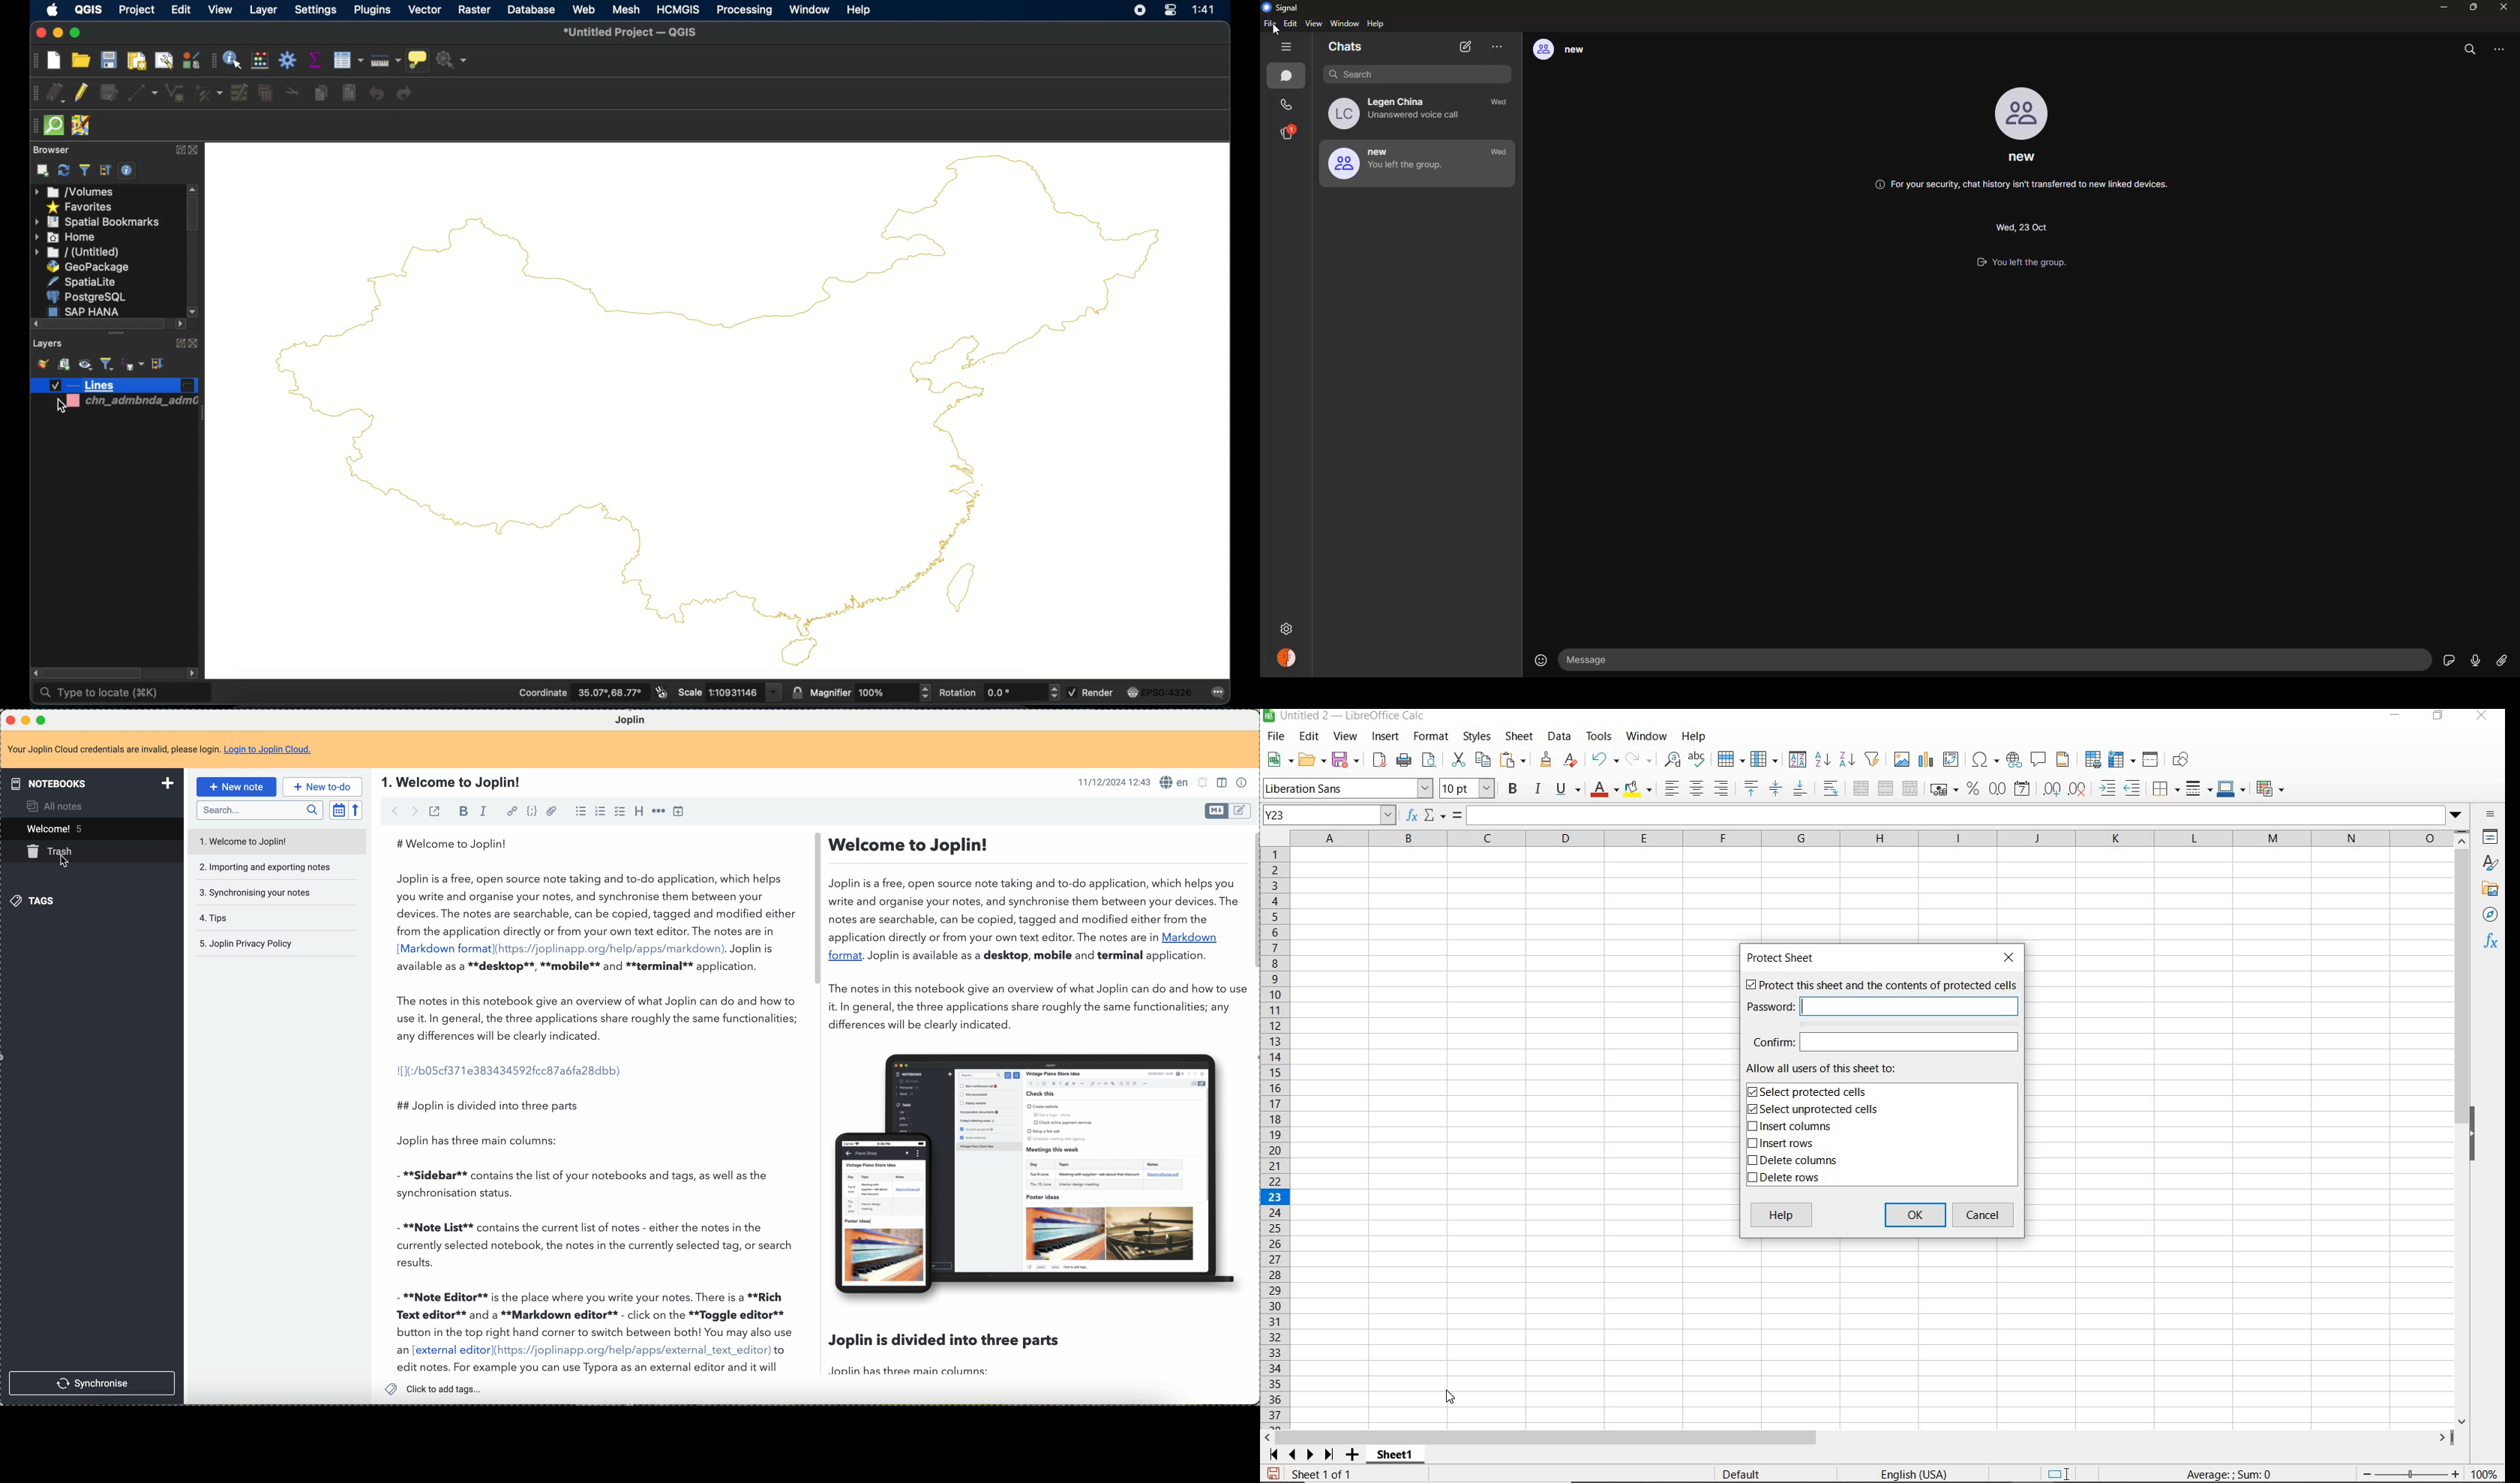 This screenshot has height=1484, width=2520. What do you see at coordinates (92, 1384) in the screenshot?
I see `synchronise` at bounding box center [92, 1384].